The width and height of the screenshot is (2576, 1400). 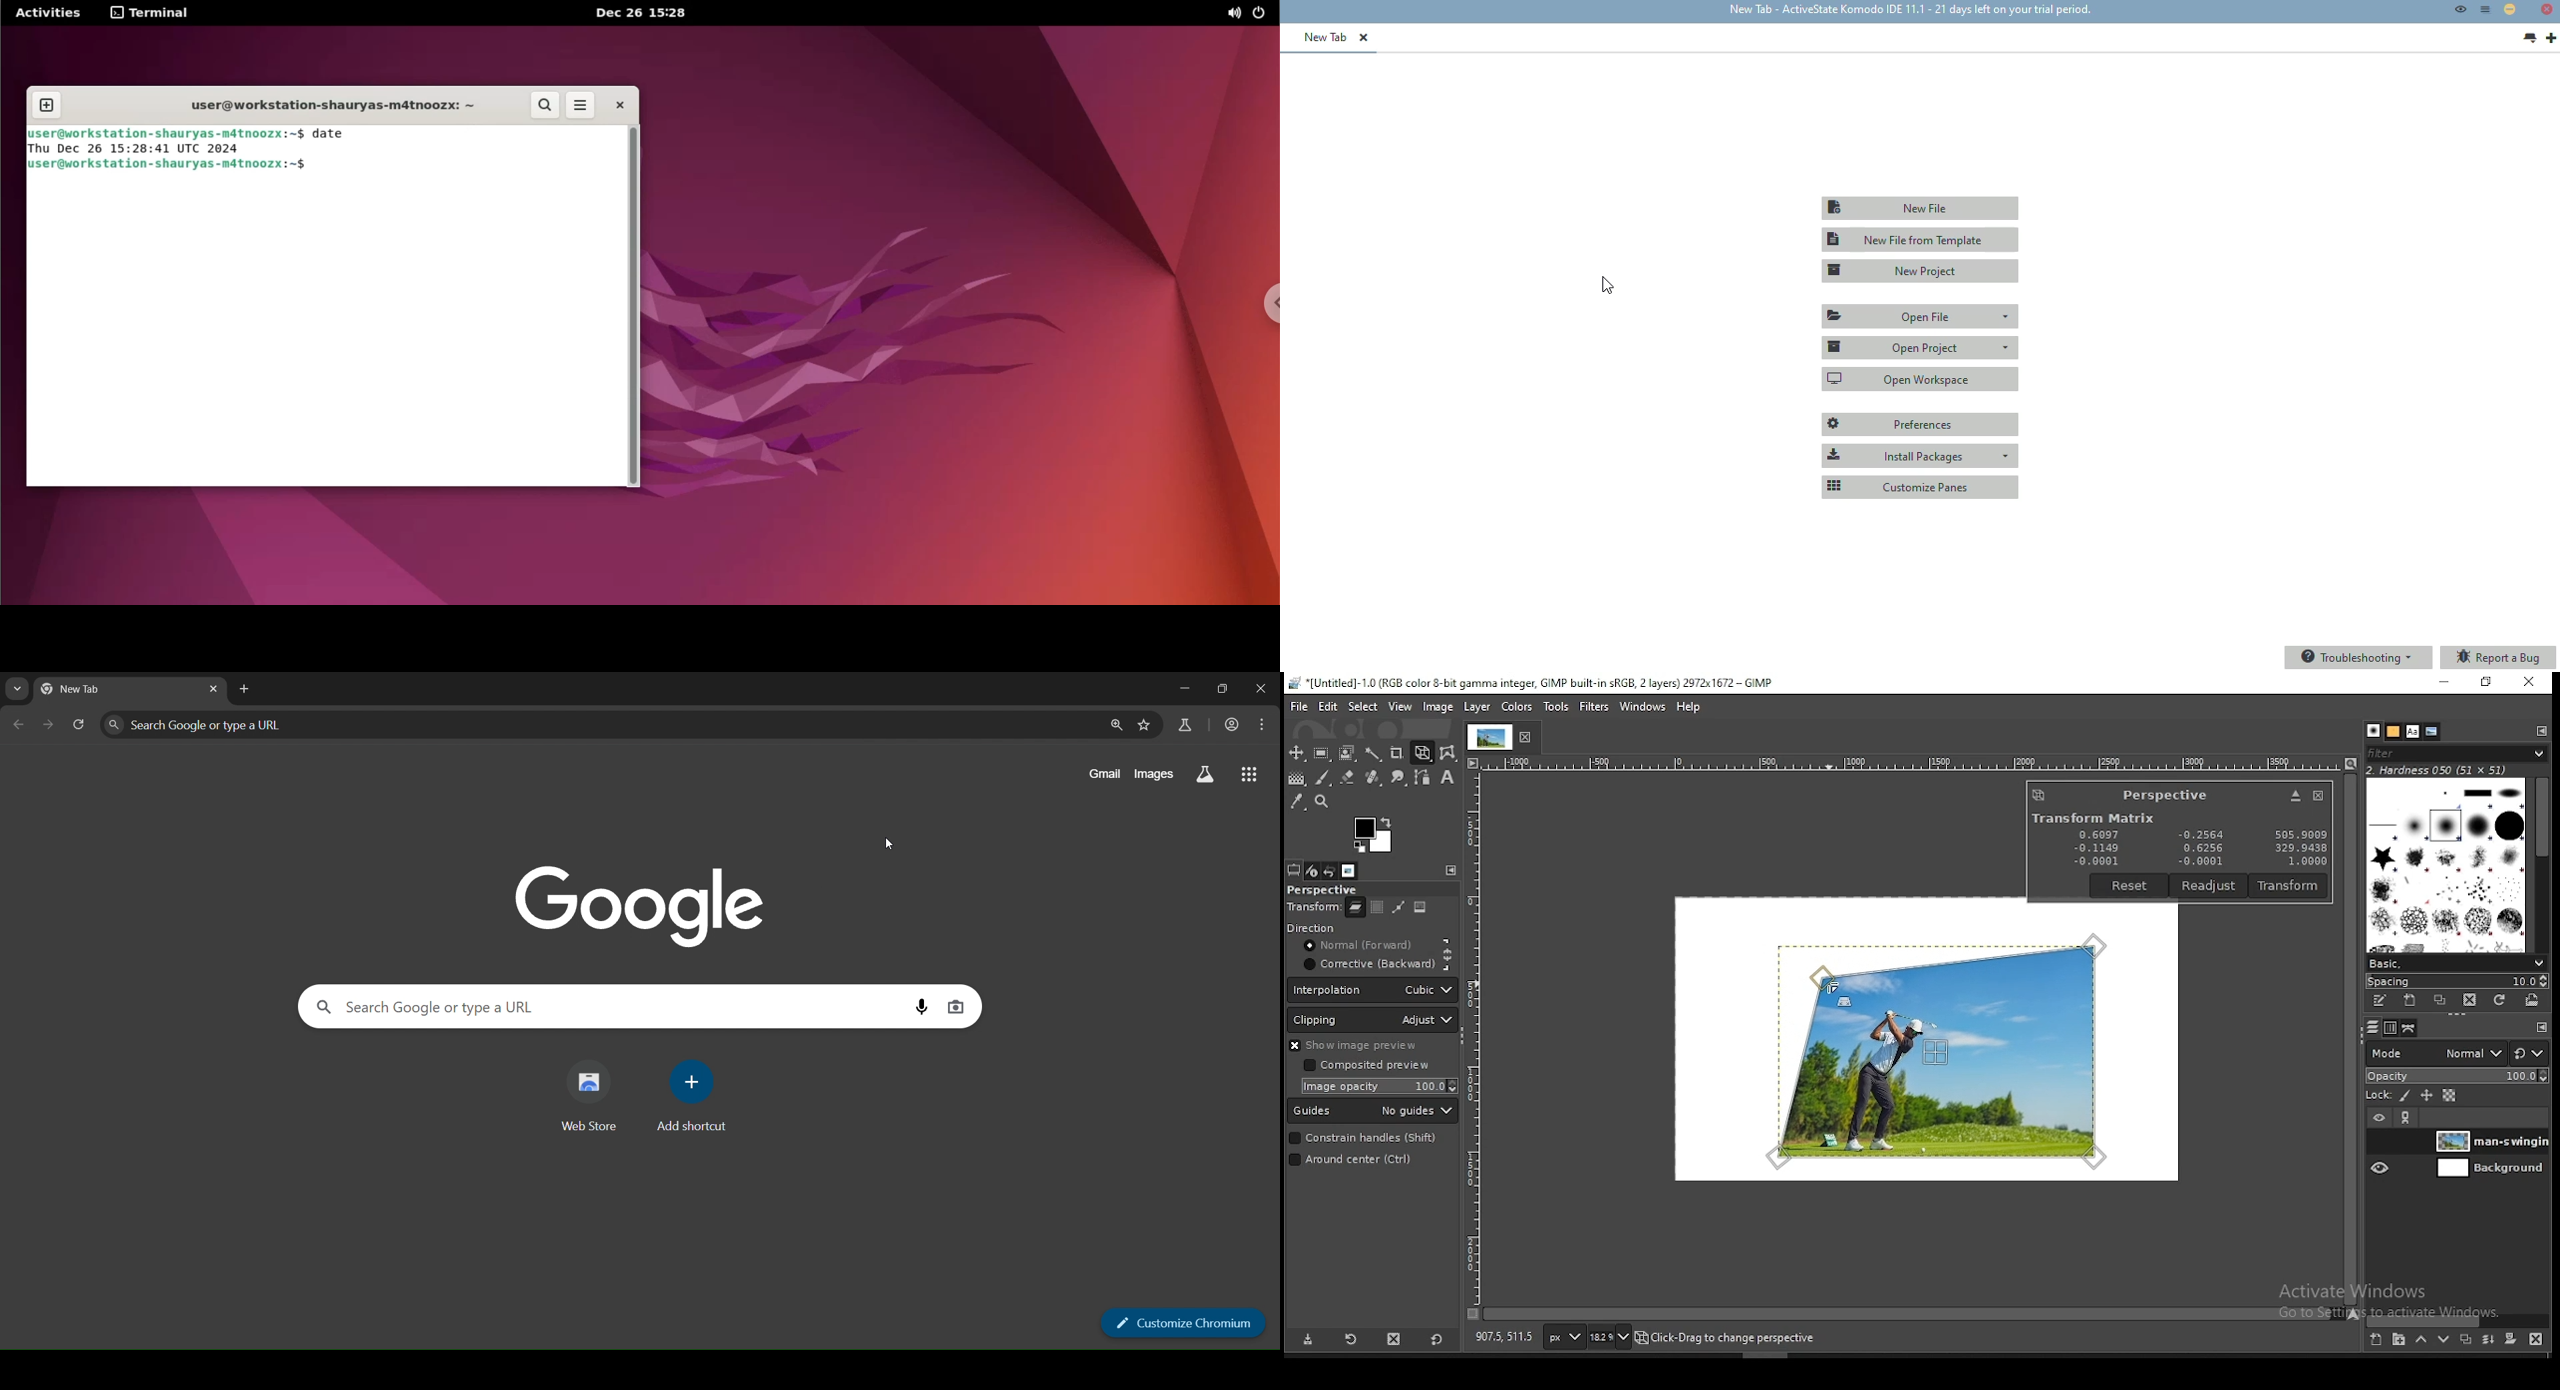 What do you see at coordinates (1234, 724) in the screenshot?
I see `account` at bounding box center [1234, 724].